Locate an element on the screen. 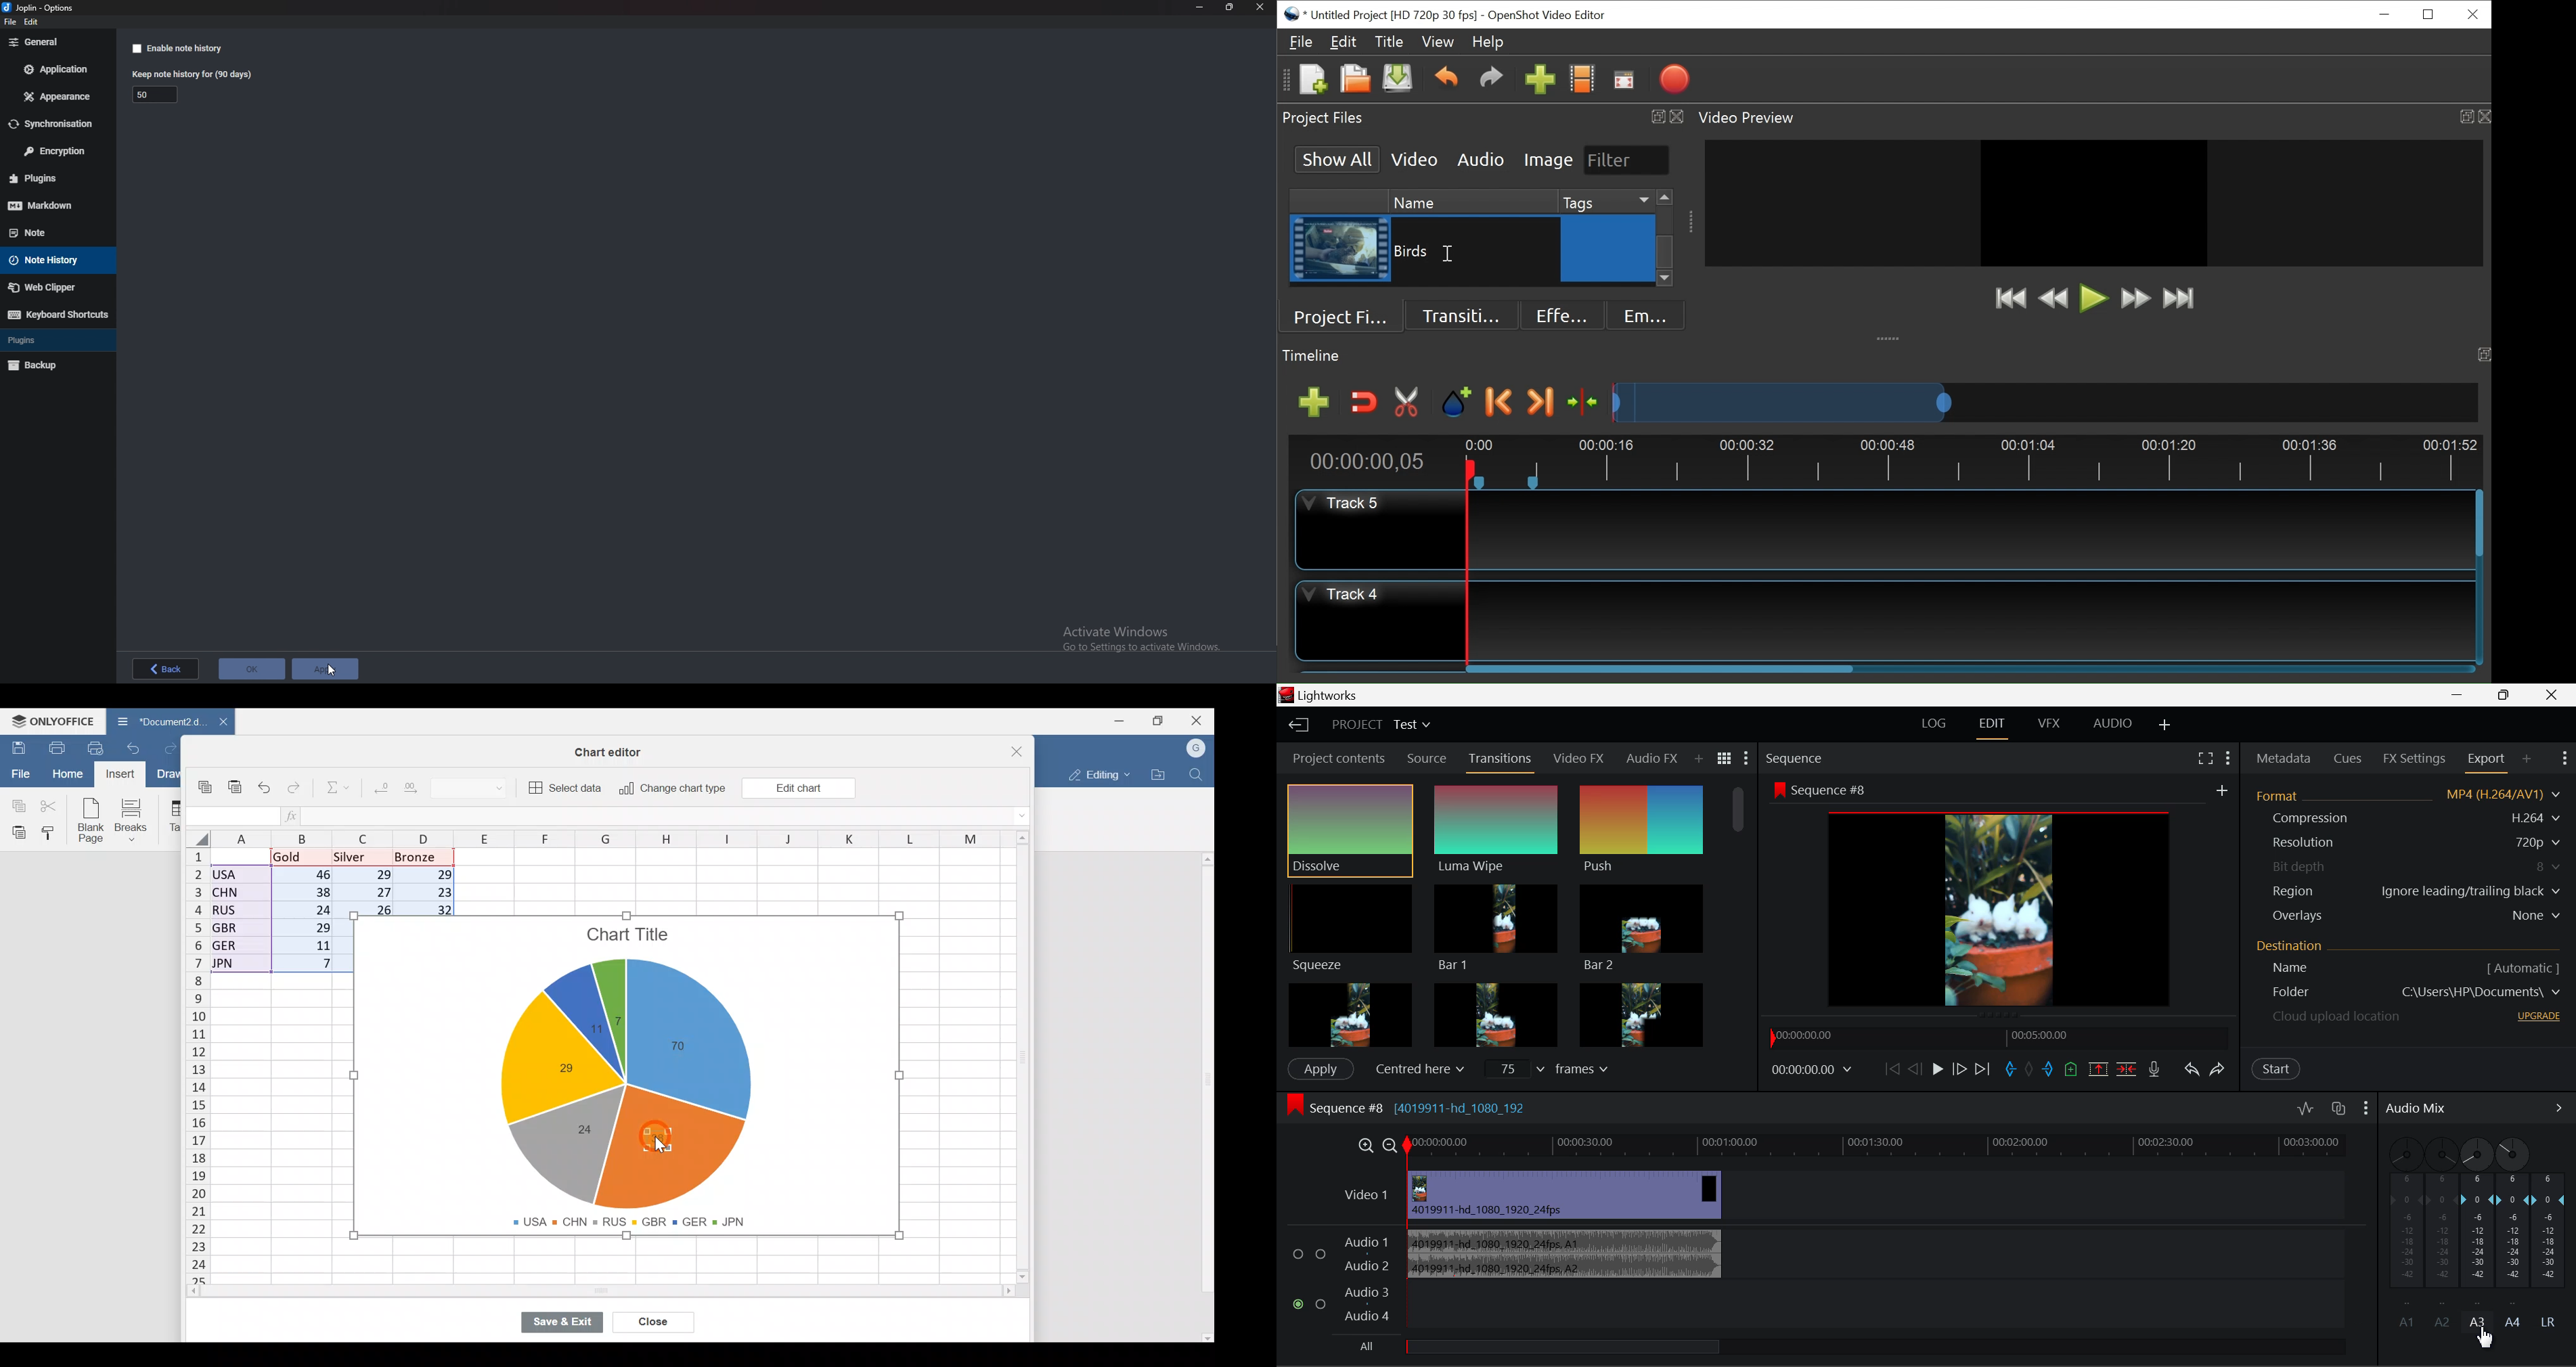  apply is located at coordinates (328, 669).